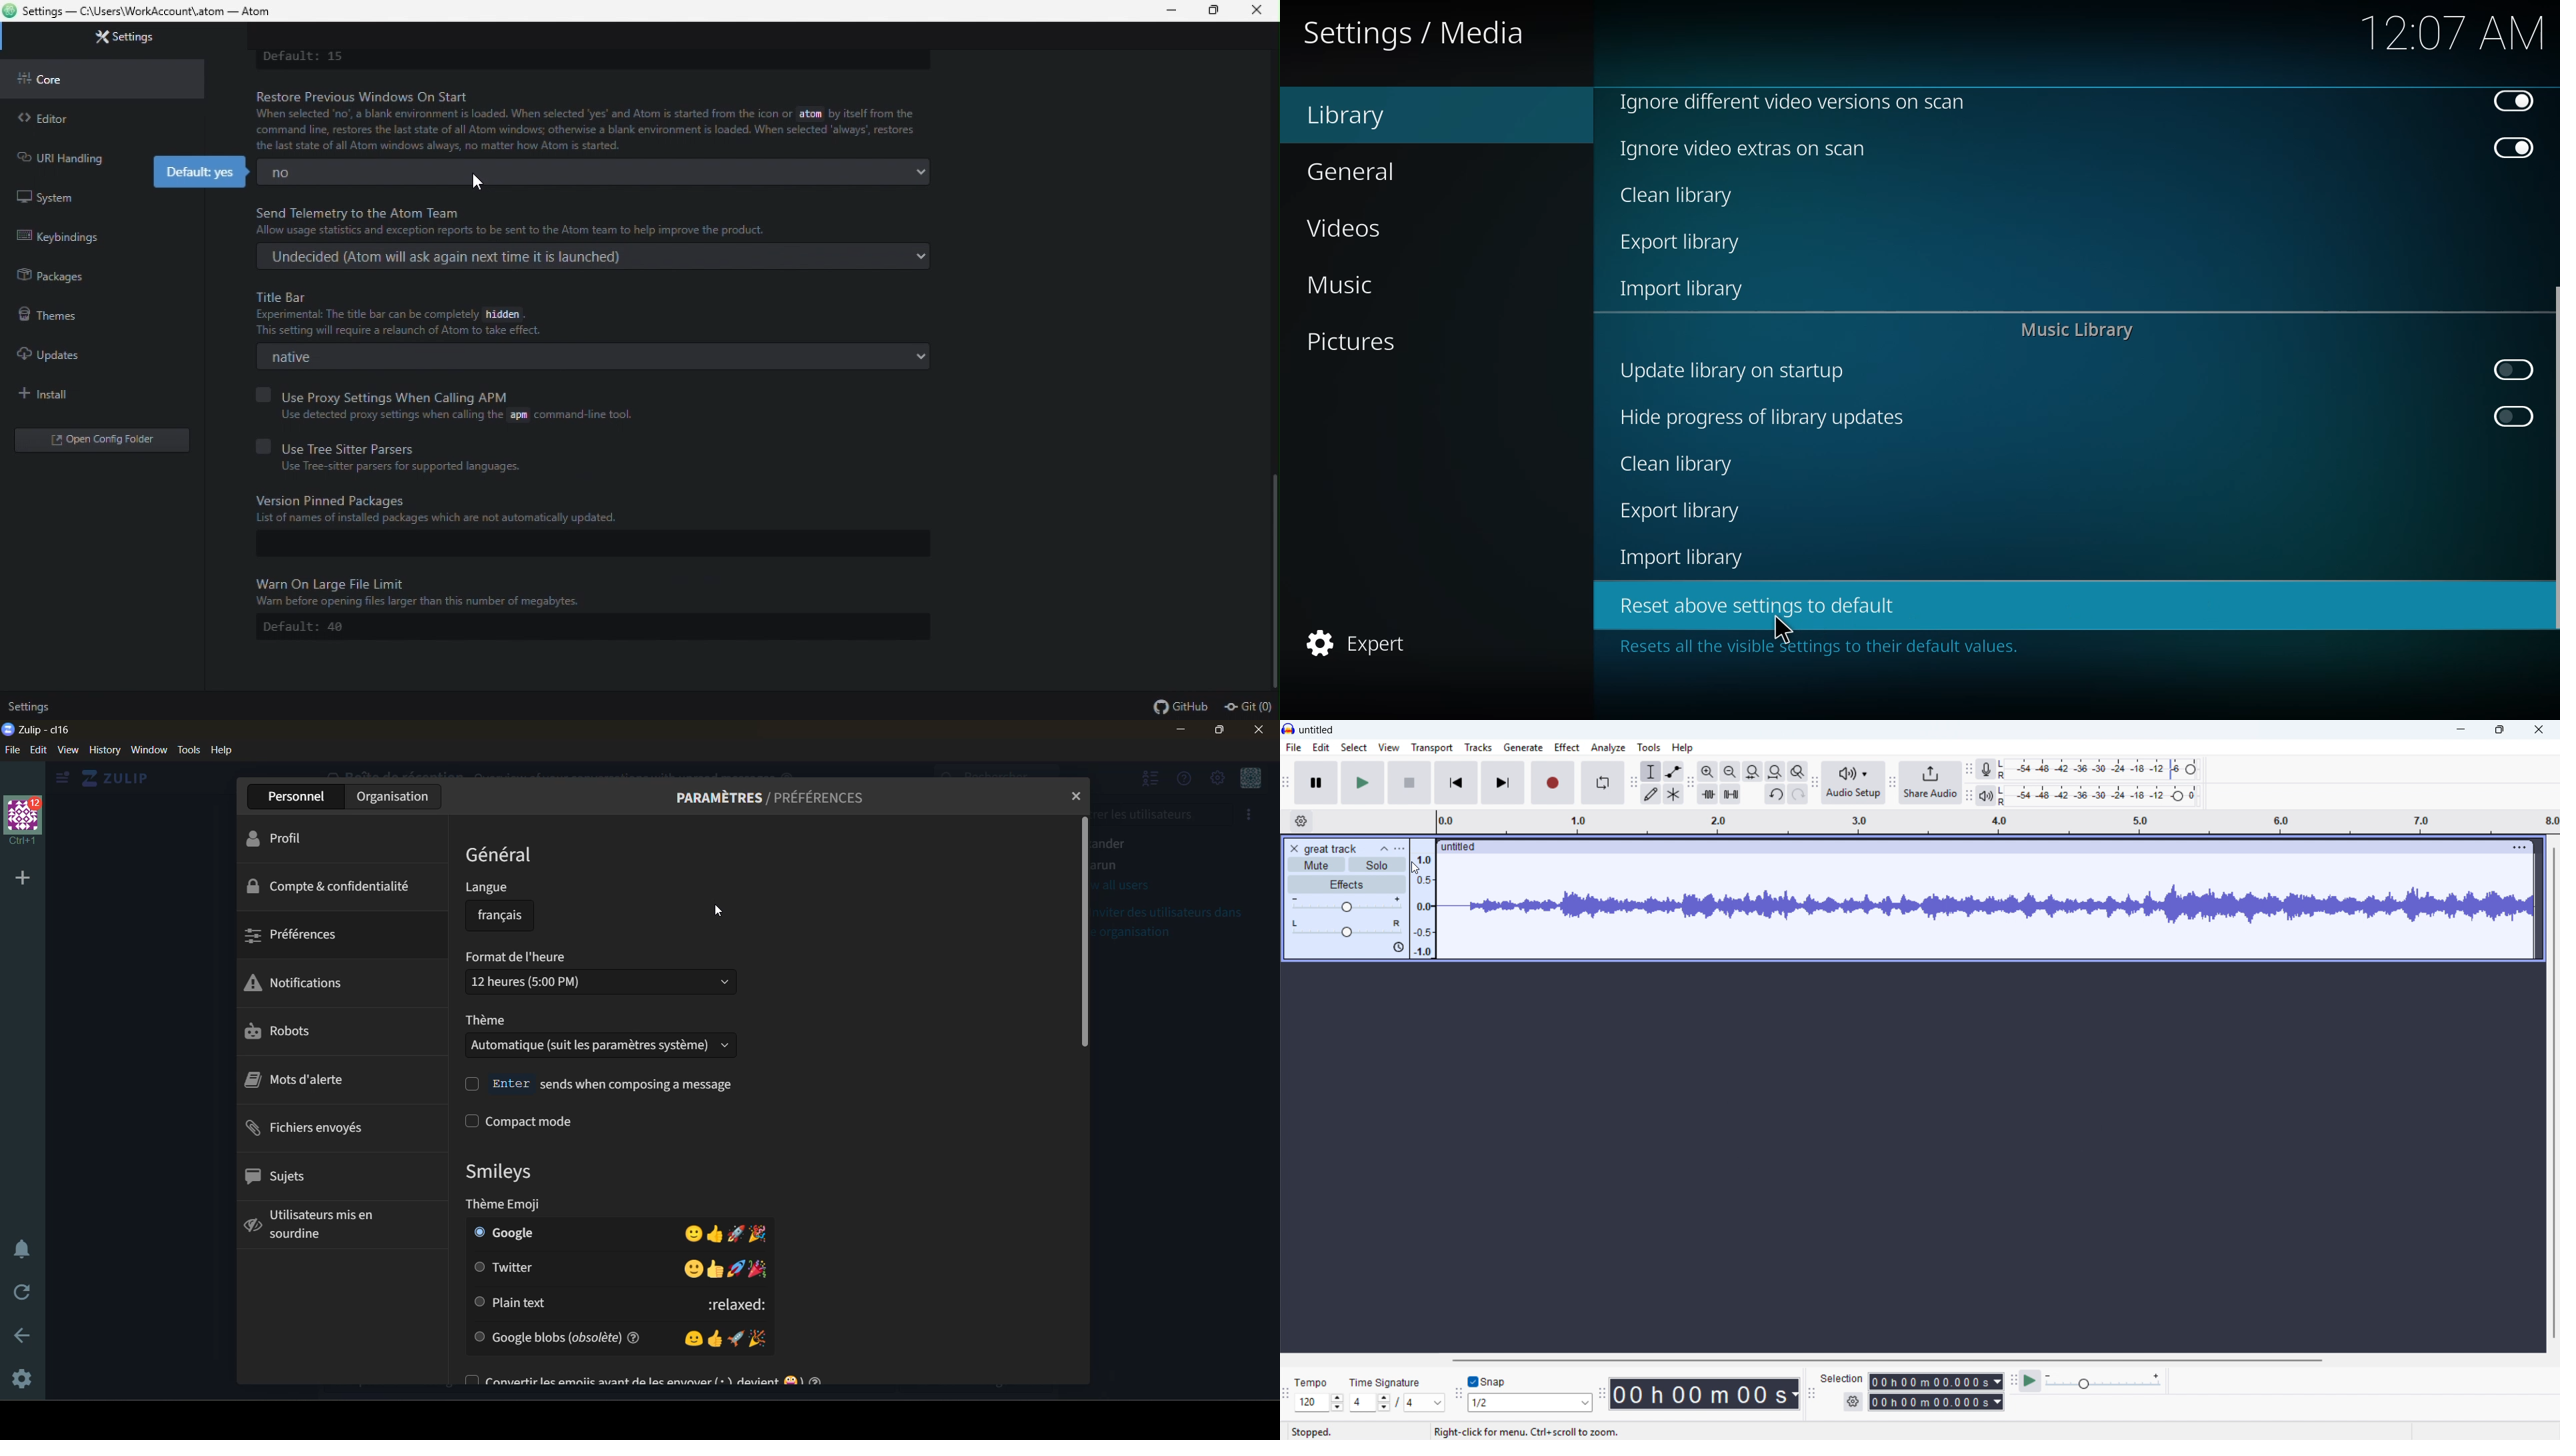 Image resolution: width=2576 pixels, height=1456 pixels. What do you see at coordinates (1387, 1381) in the screenshot?
I see `Time signature` at bounding box center [1387, 1381].